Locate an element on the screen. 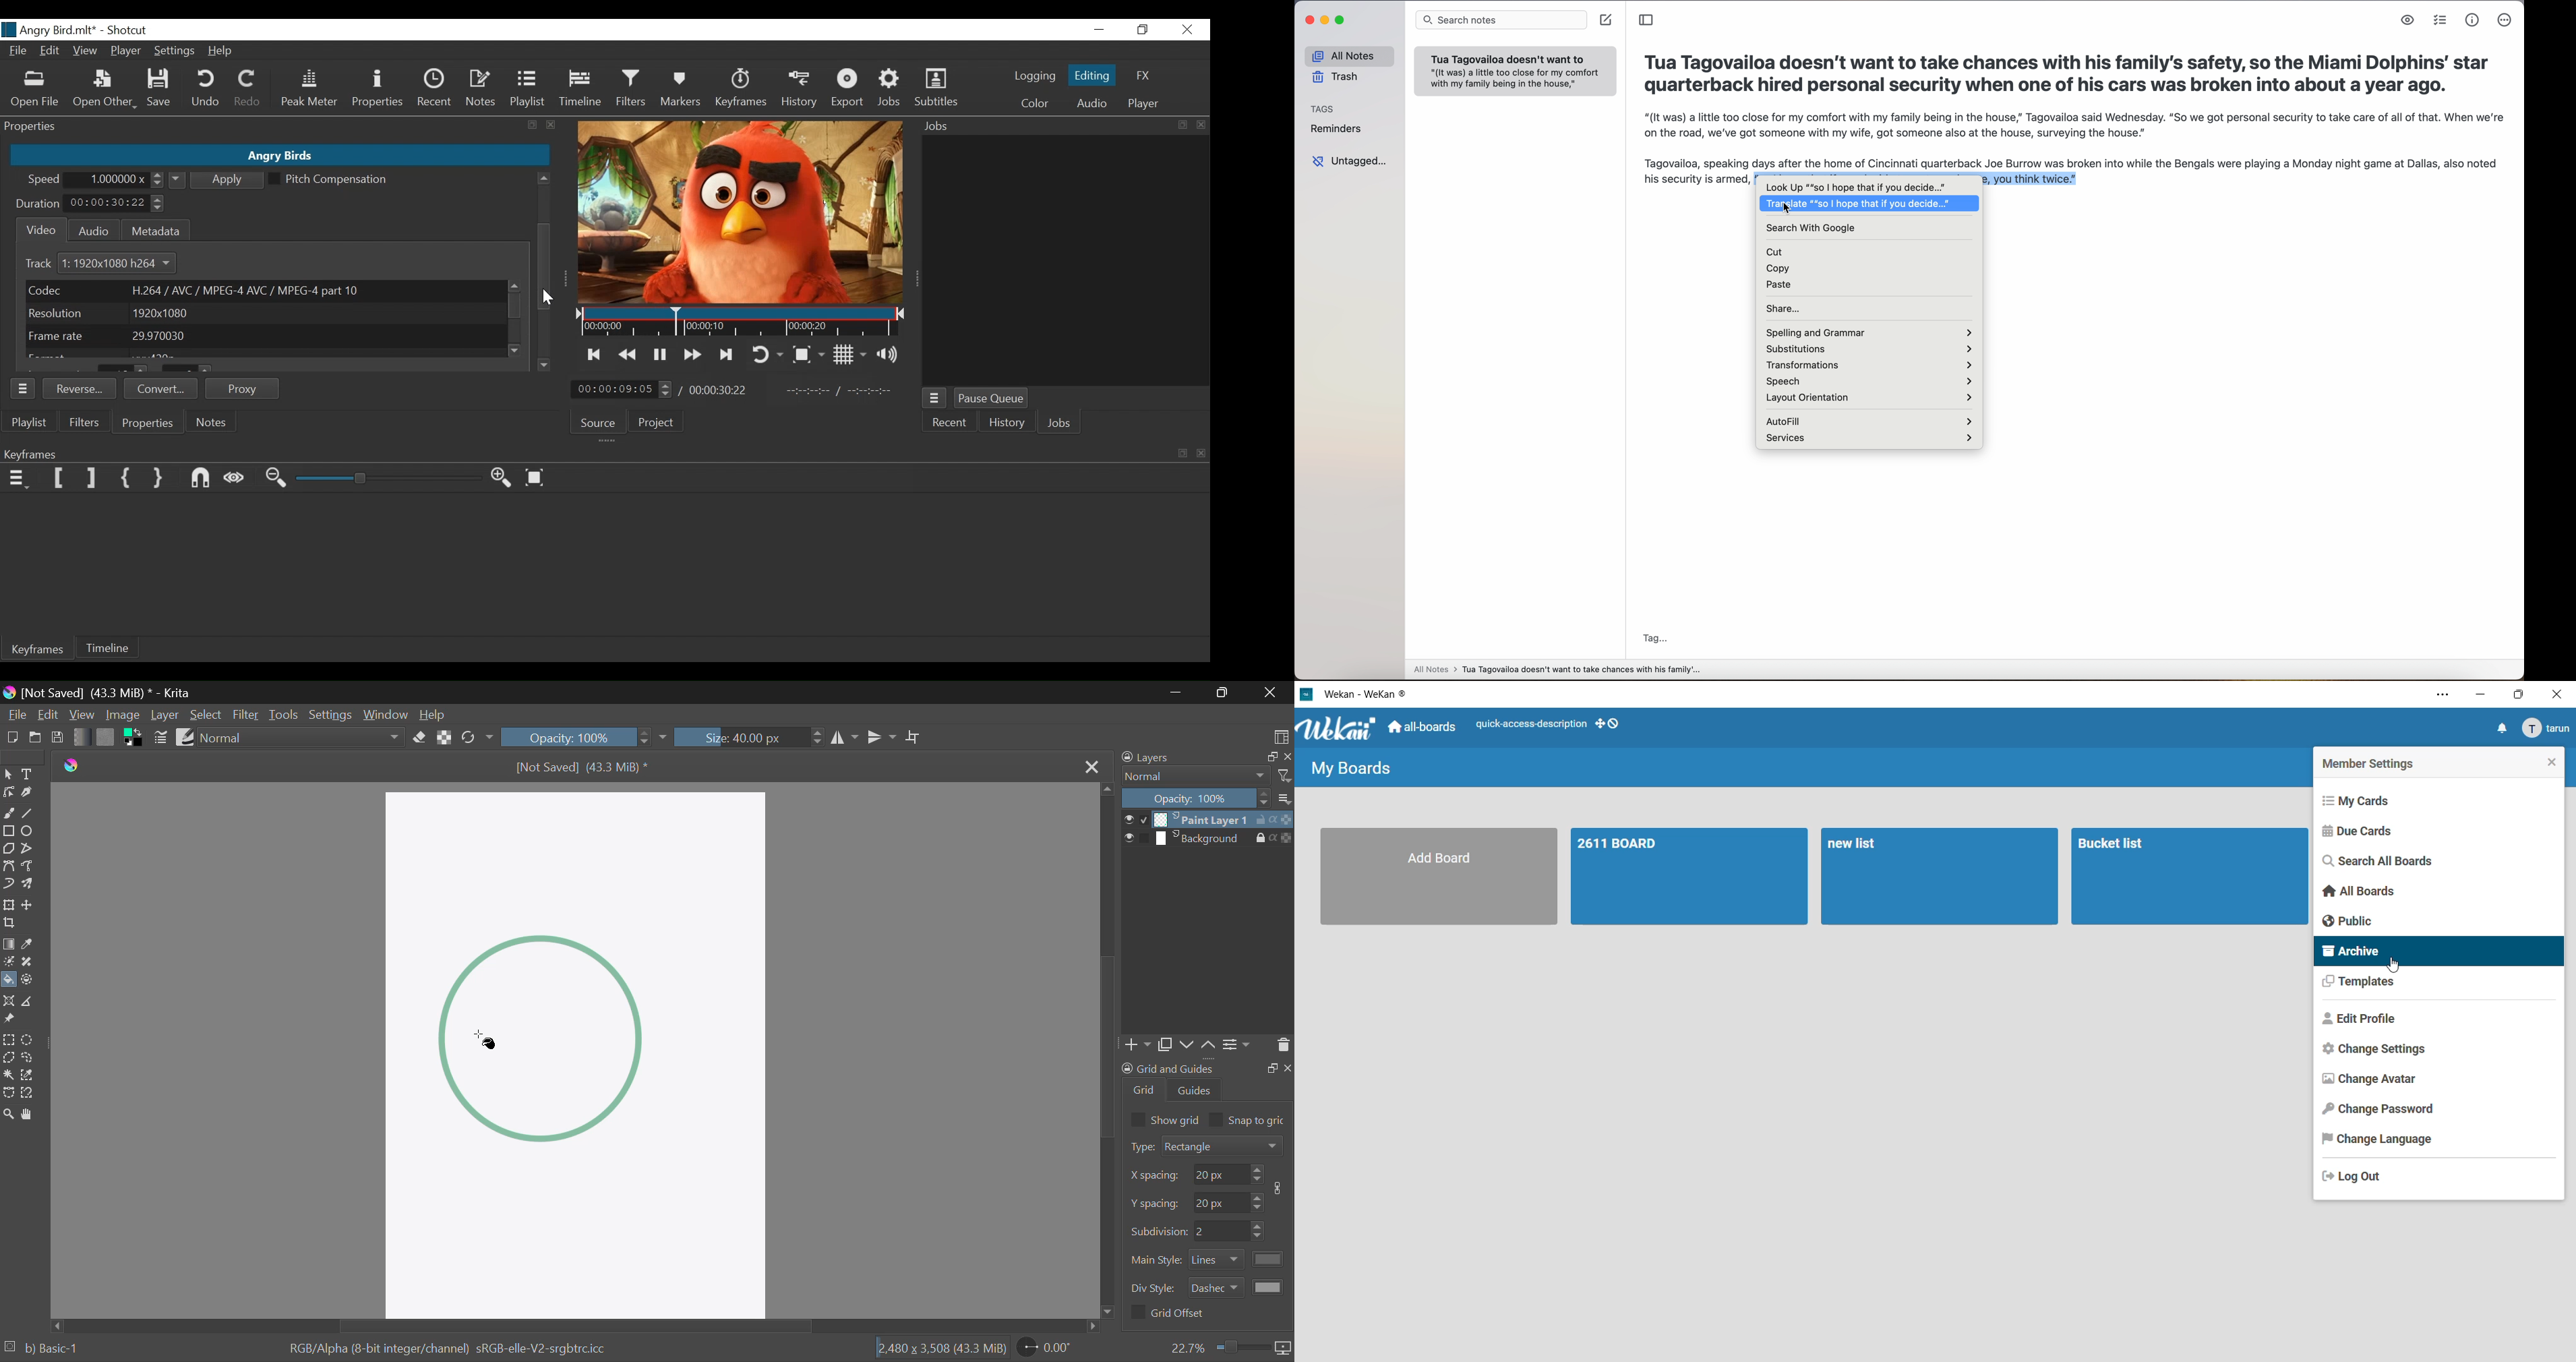 Image resolution: width=2576 pixels, height=1372 pixels. more options is located at coordinates (2504, 21).